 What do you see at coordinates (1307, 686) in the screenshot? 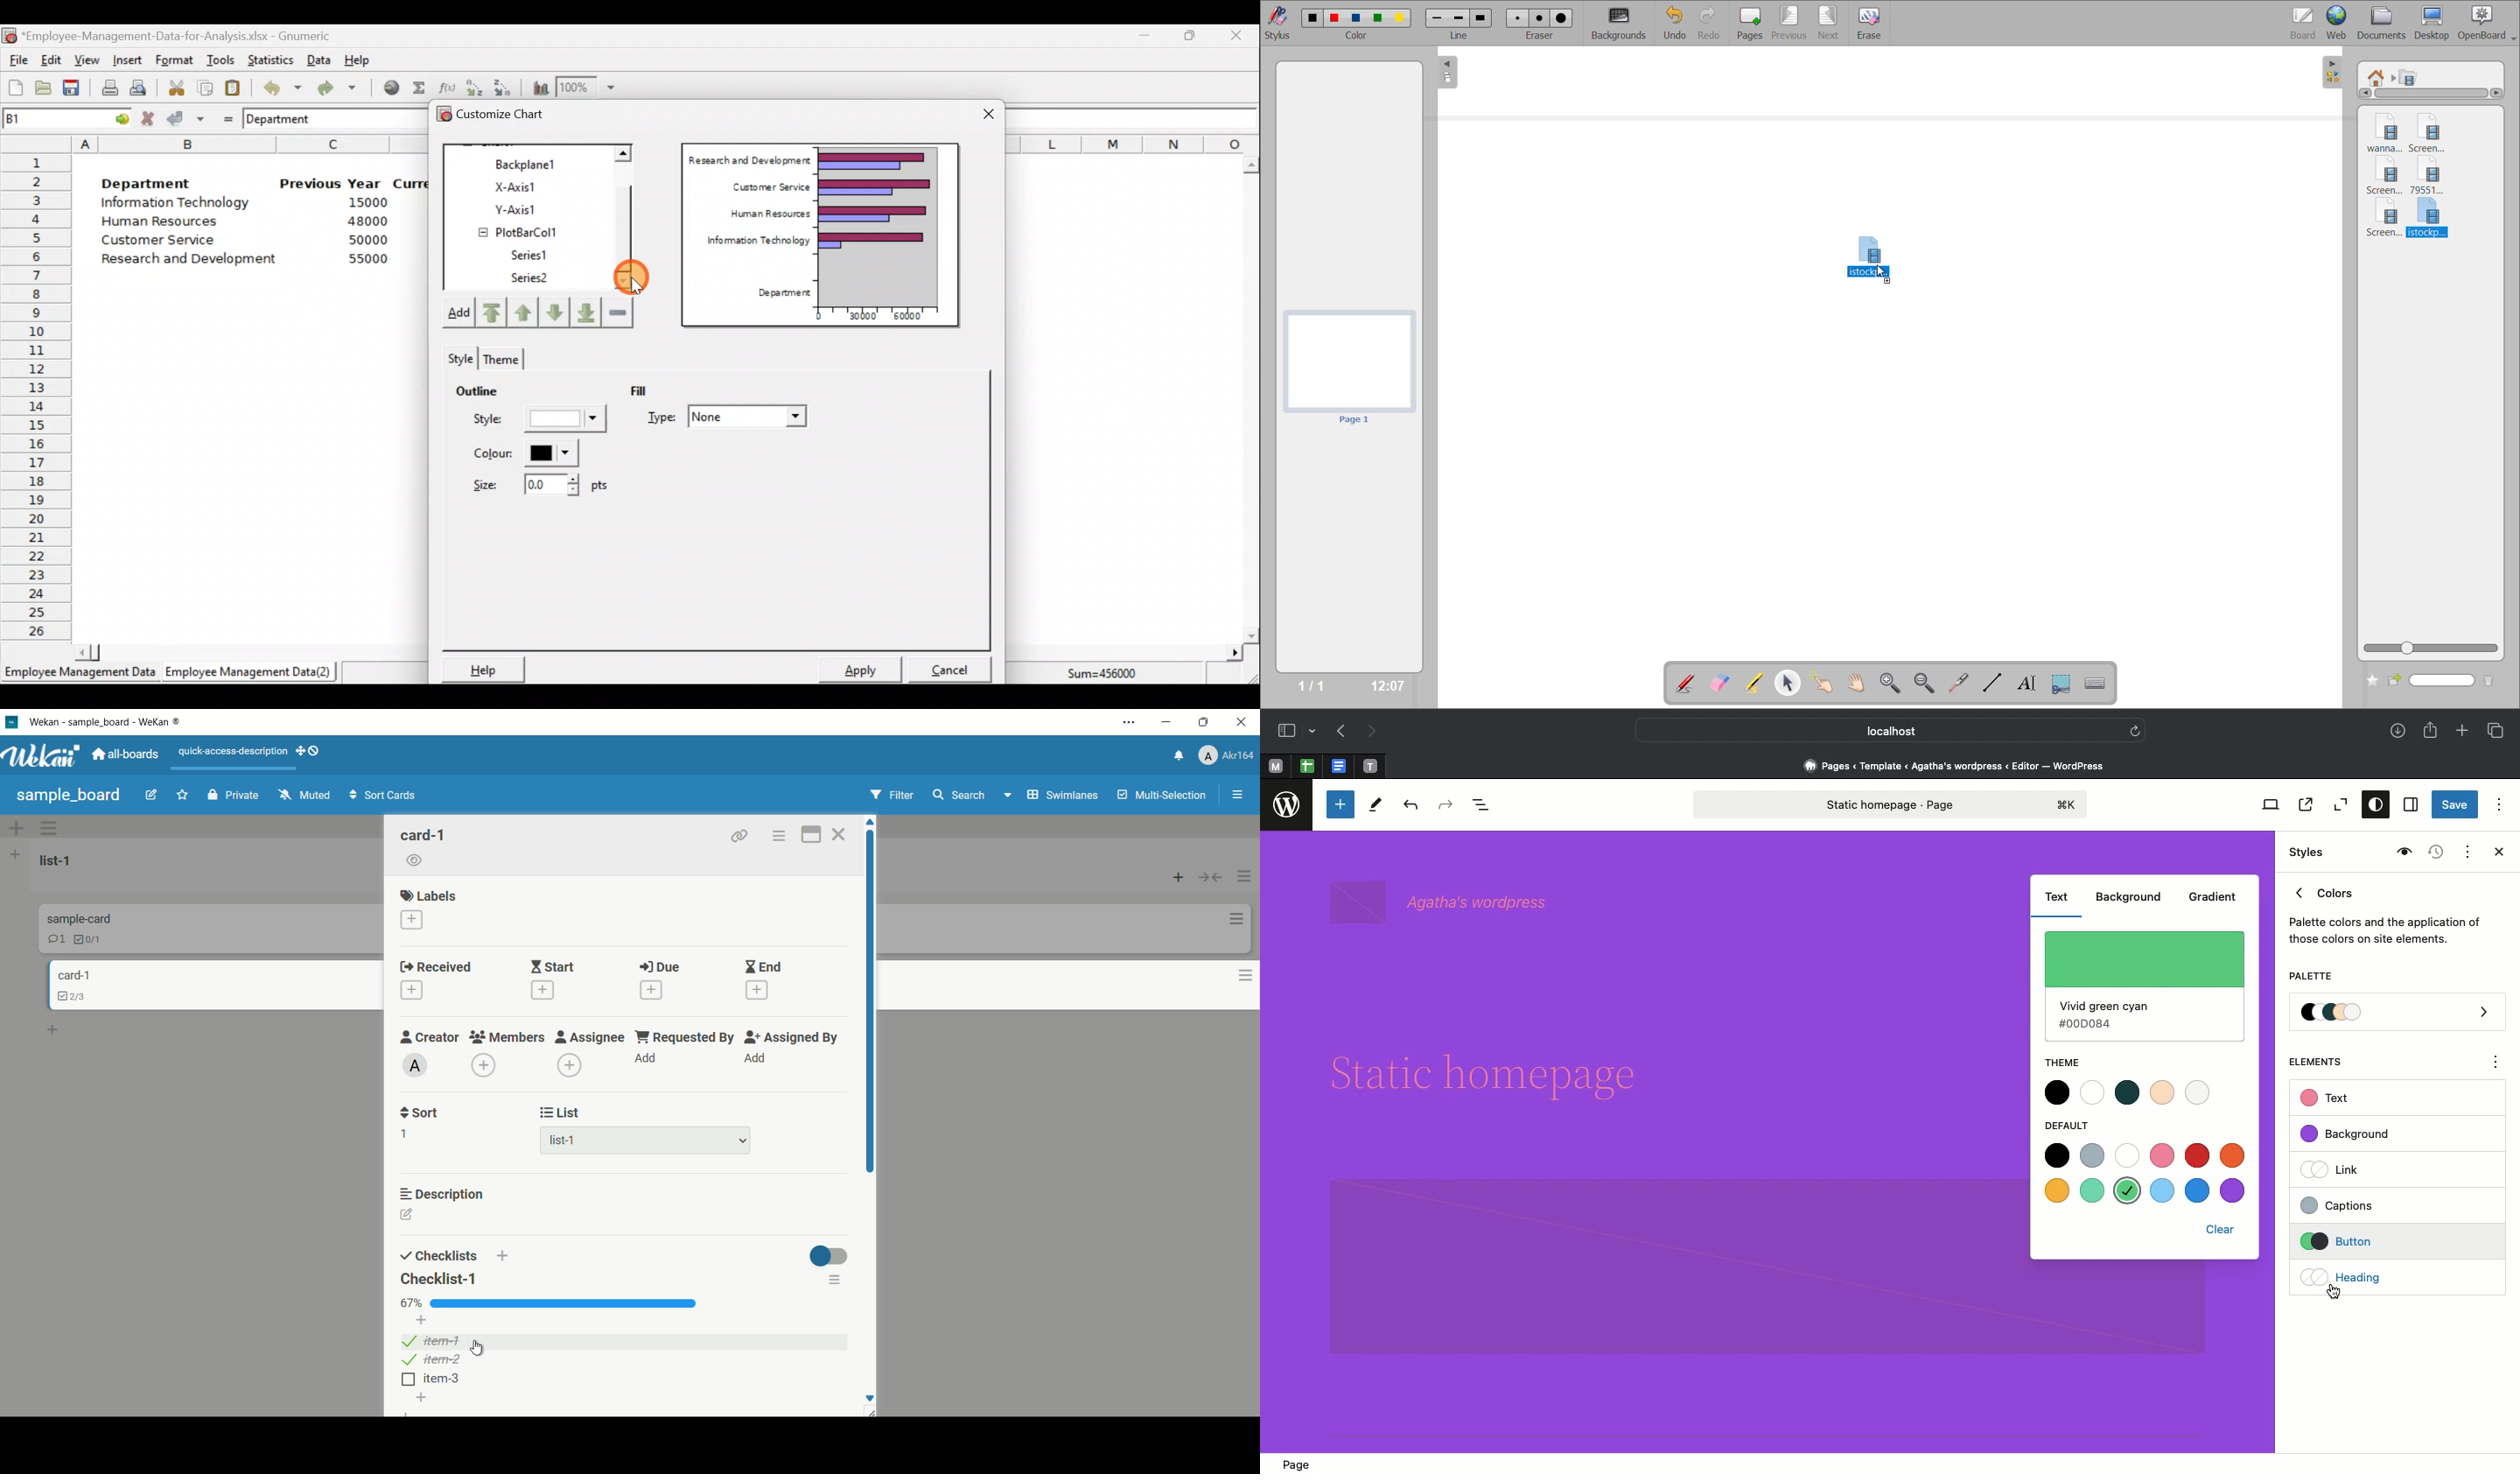
I see `pageno/total pages` at bounding box center [1307, 686].